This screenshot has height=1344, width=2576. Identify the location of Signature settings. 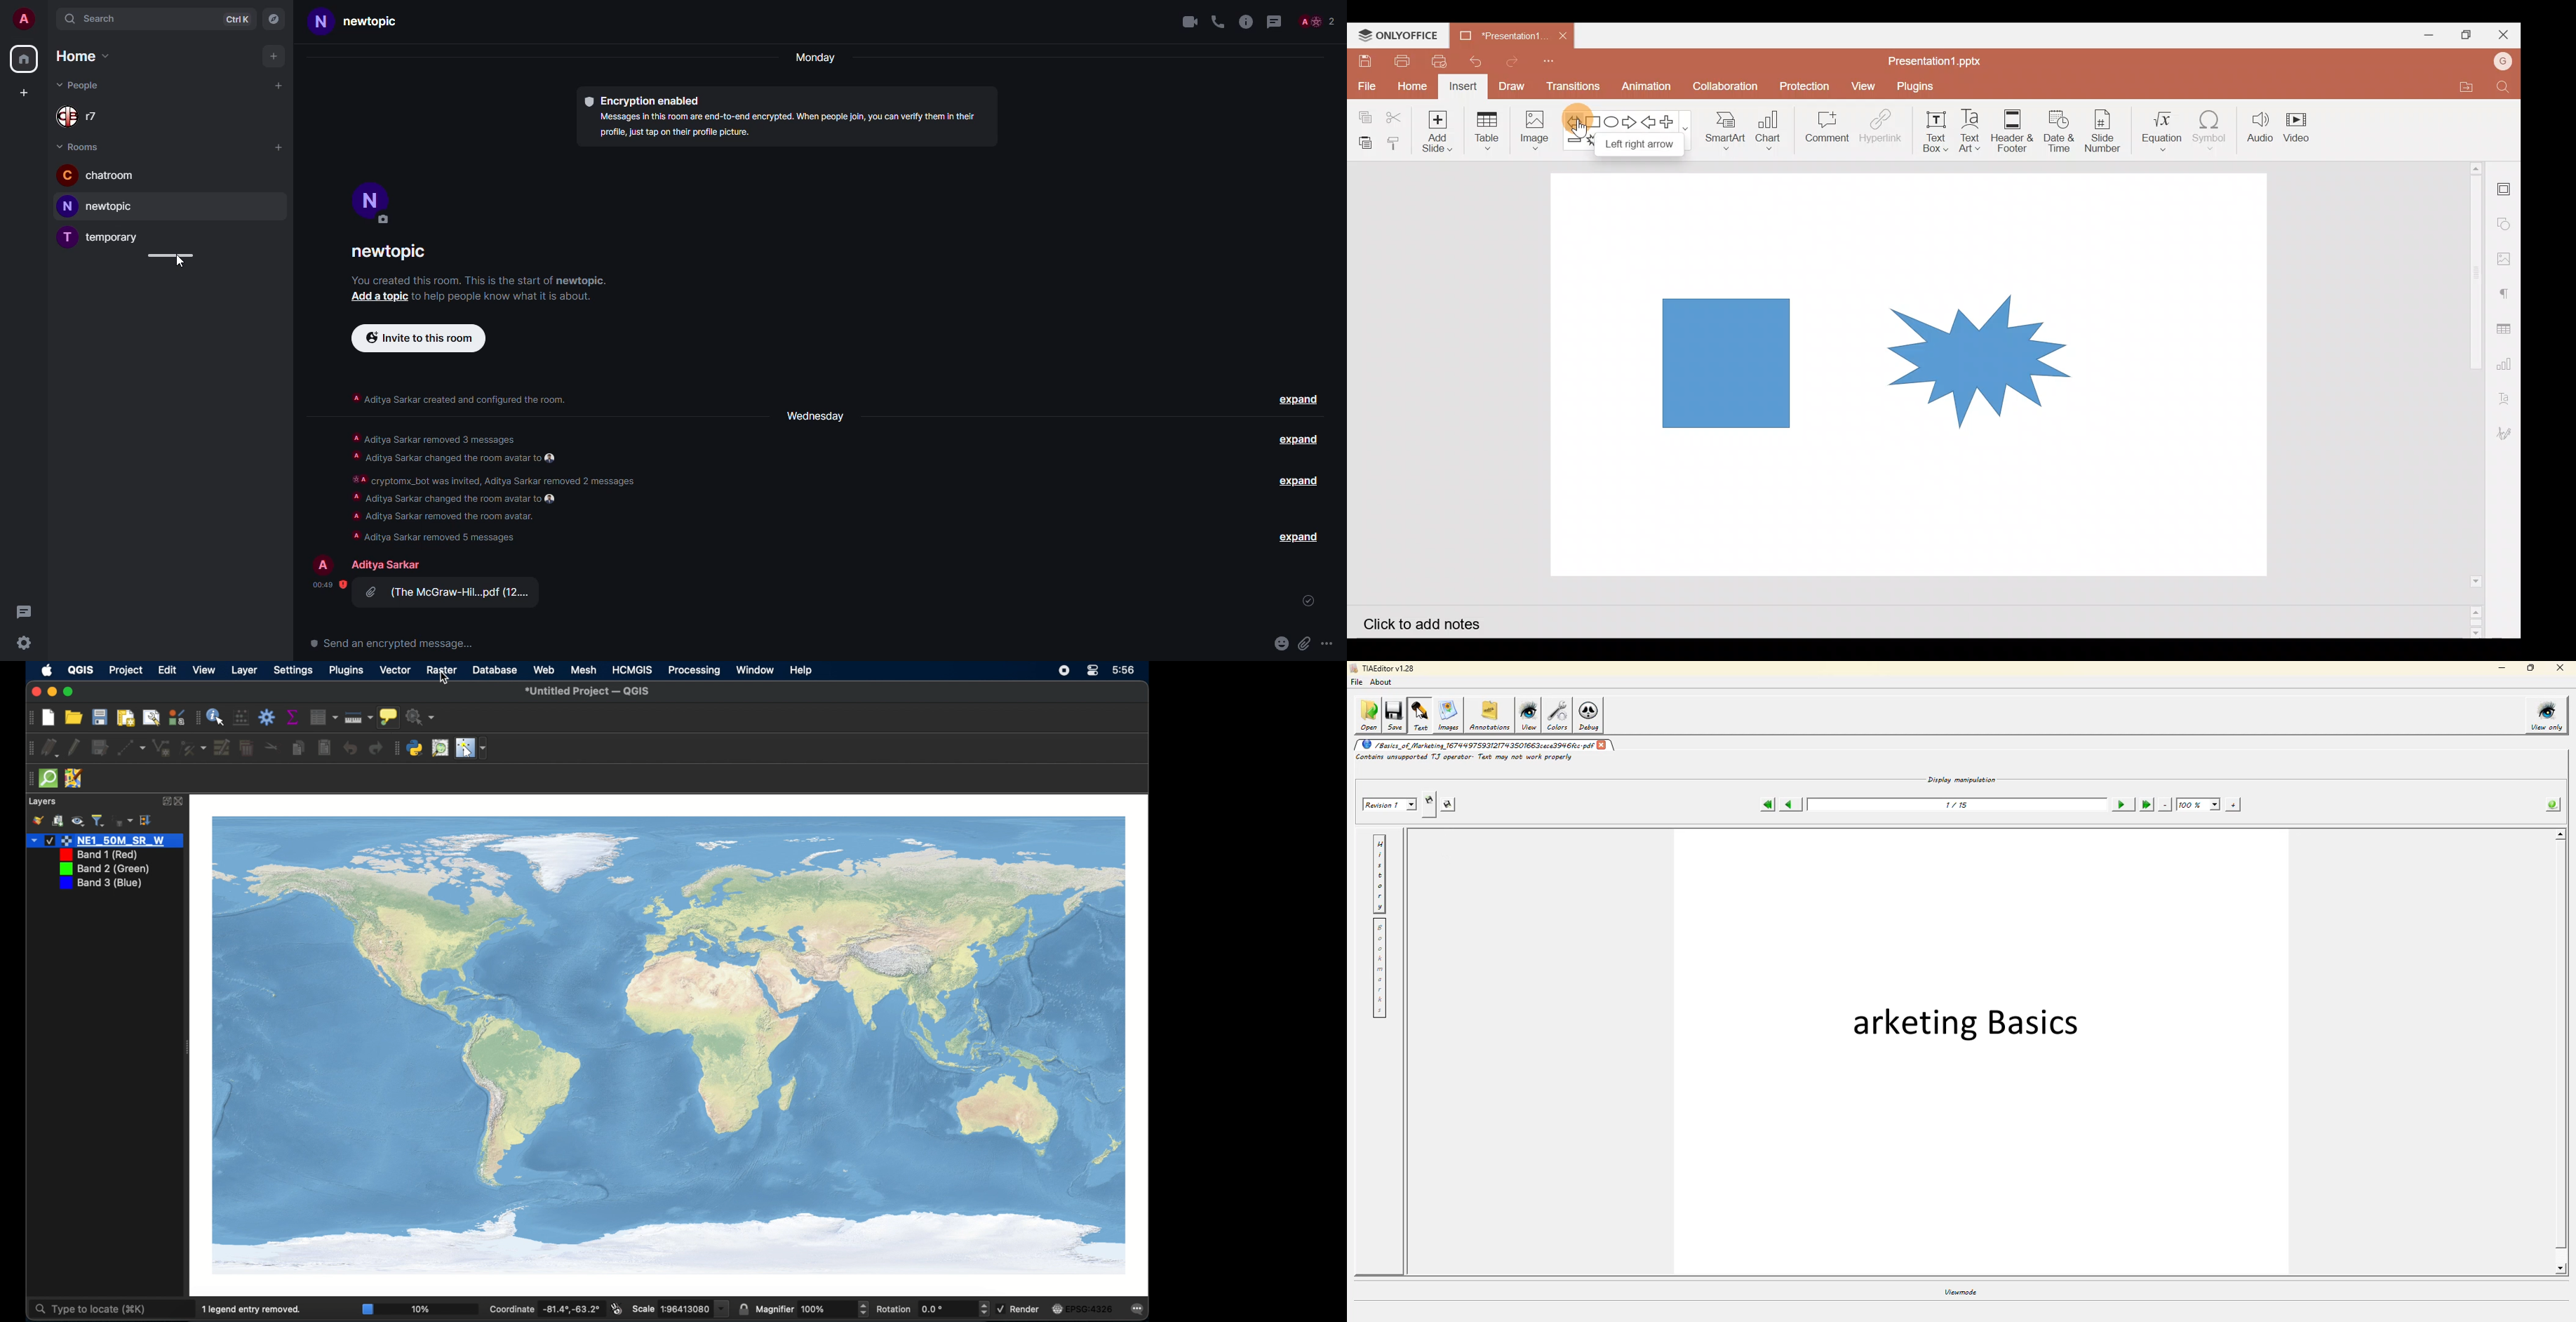
(2508, 435).